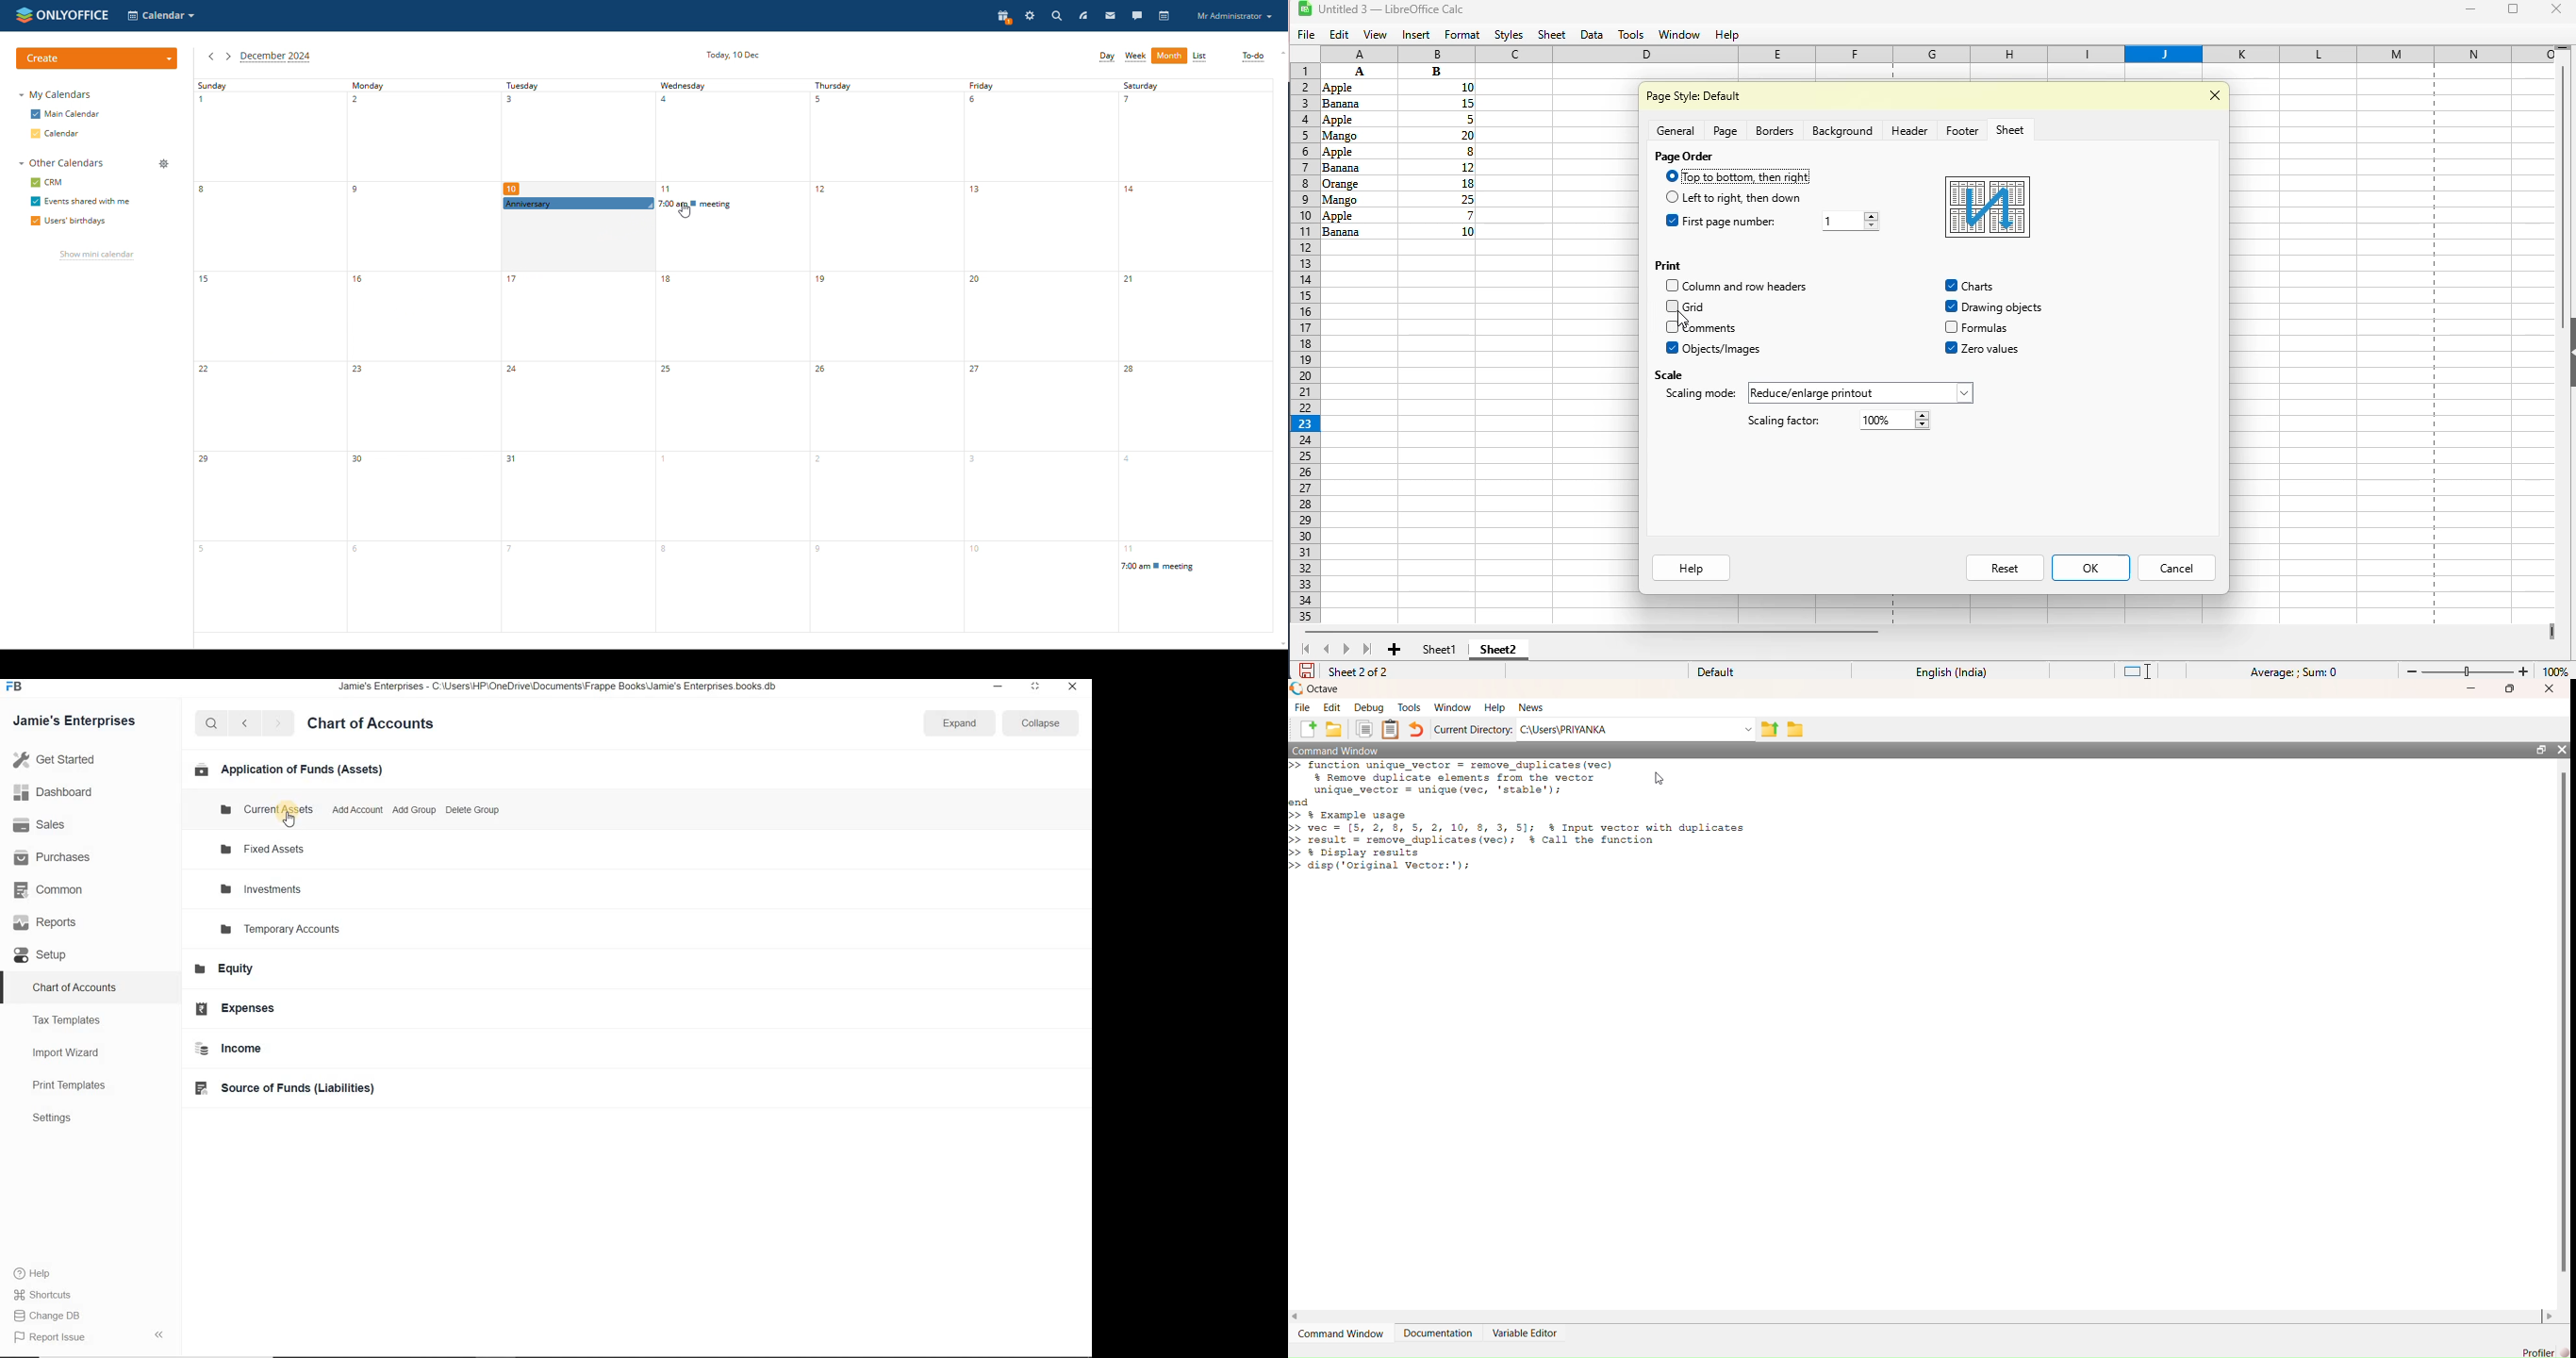 Image resolution: width=2576 pixels, height=1372 pixels. Describe the element at coordinates (1673, 285) in the screenshot. I see `` at that location.